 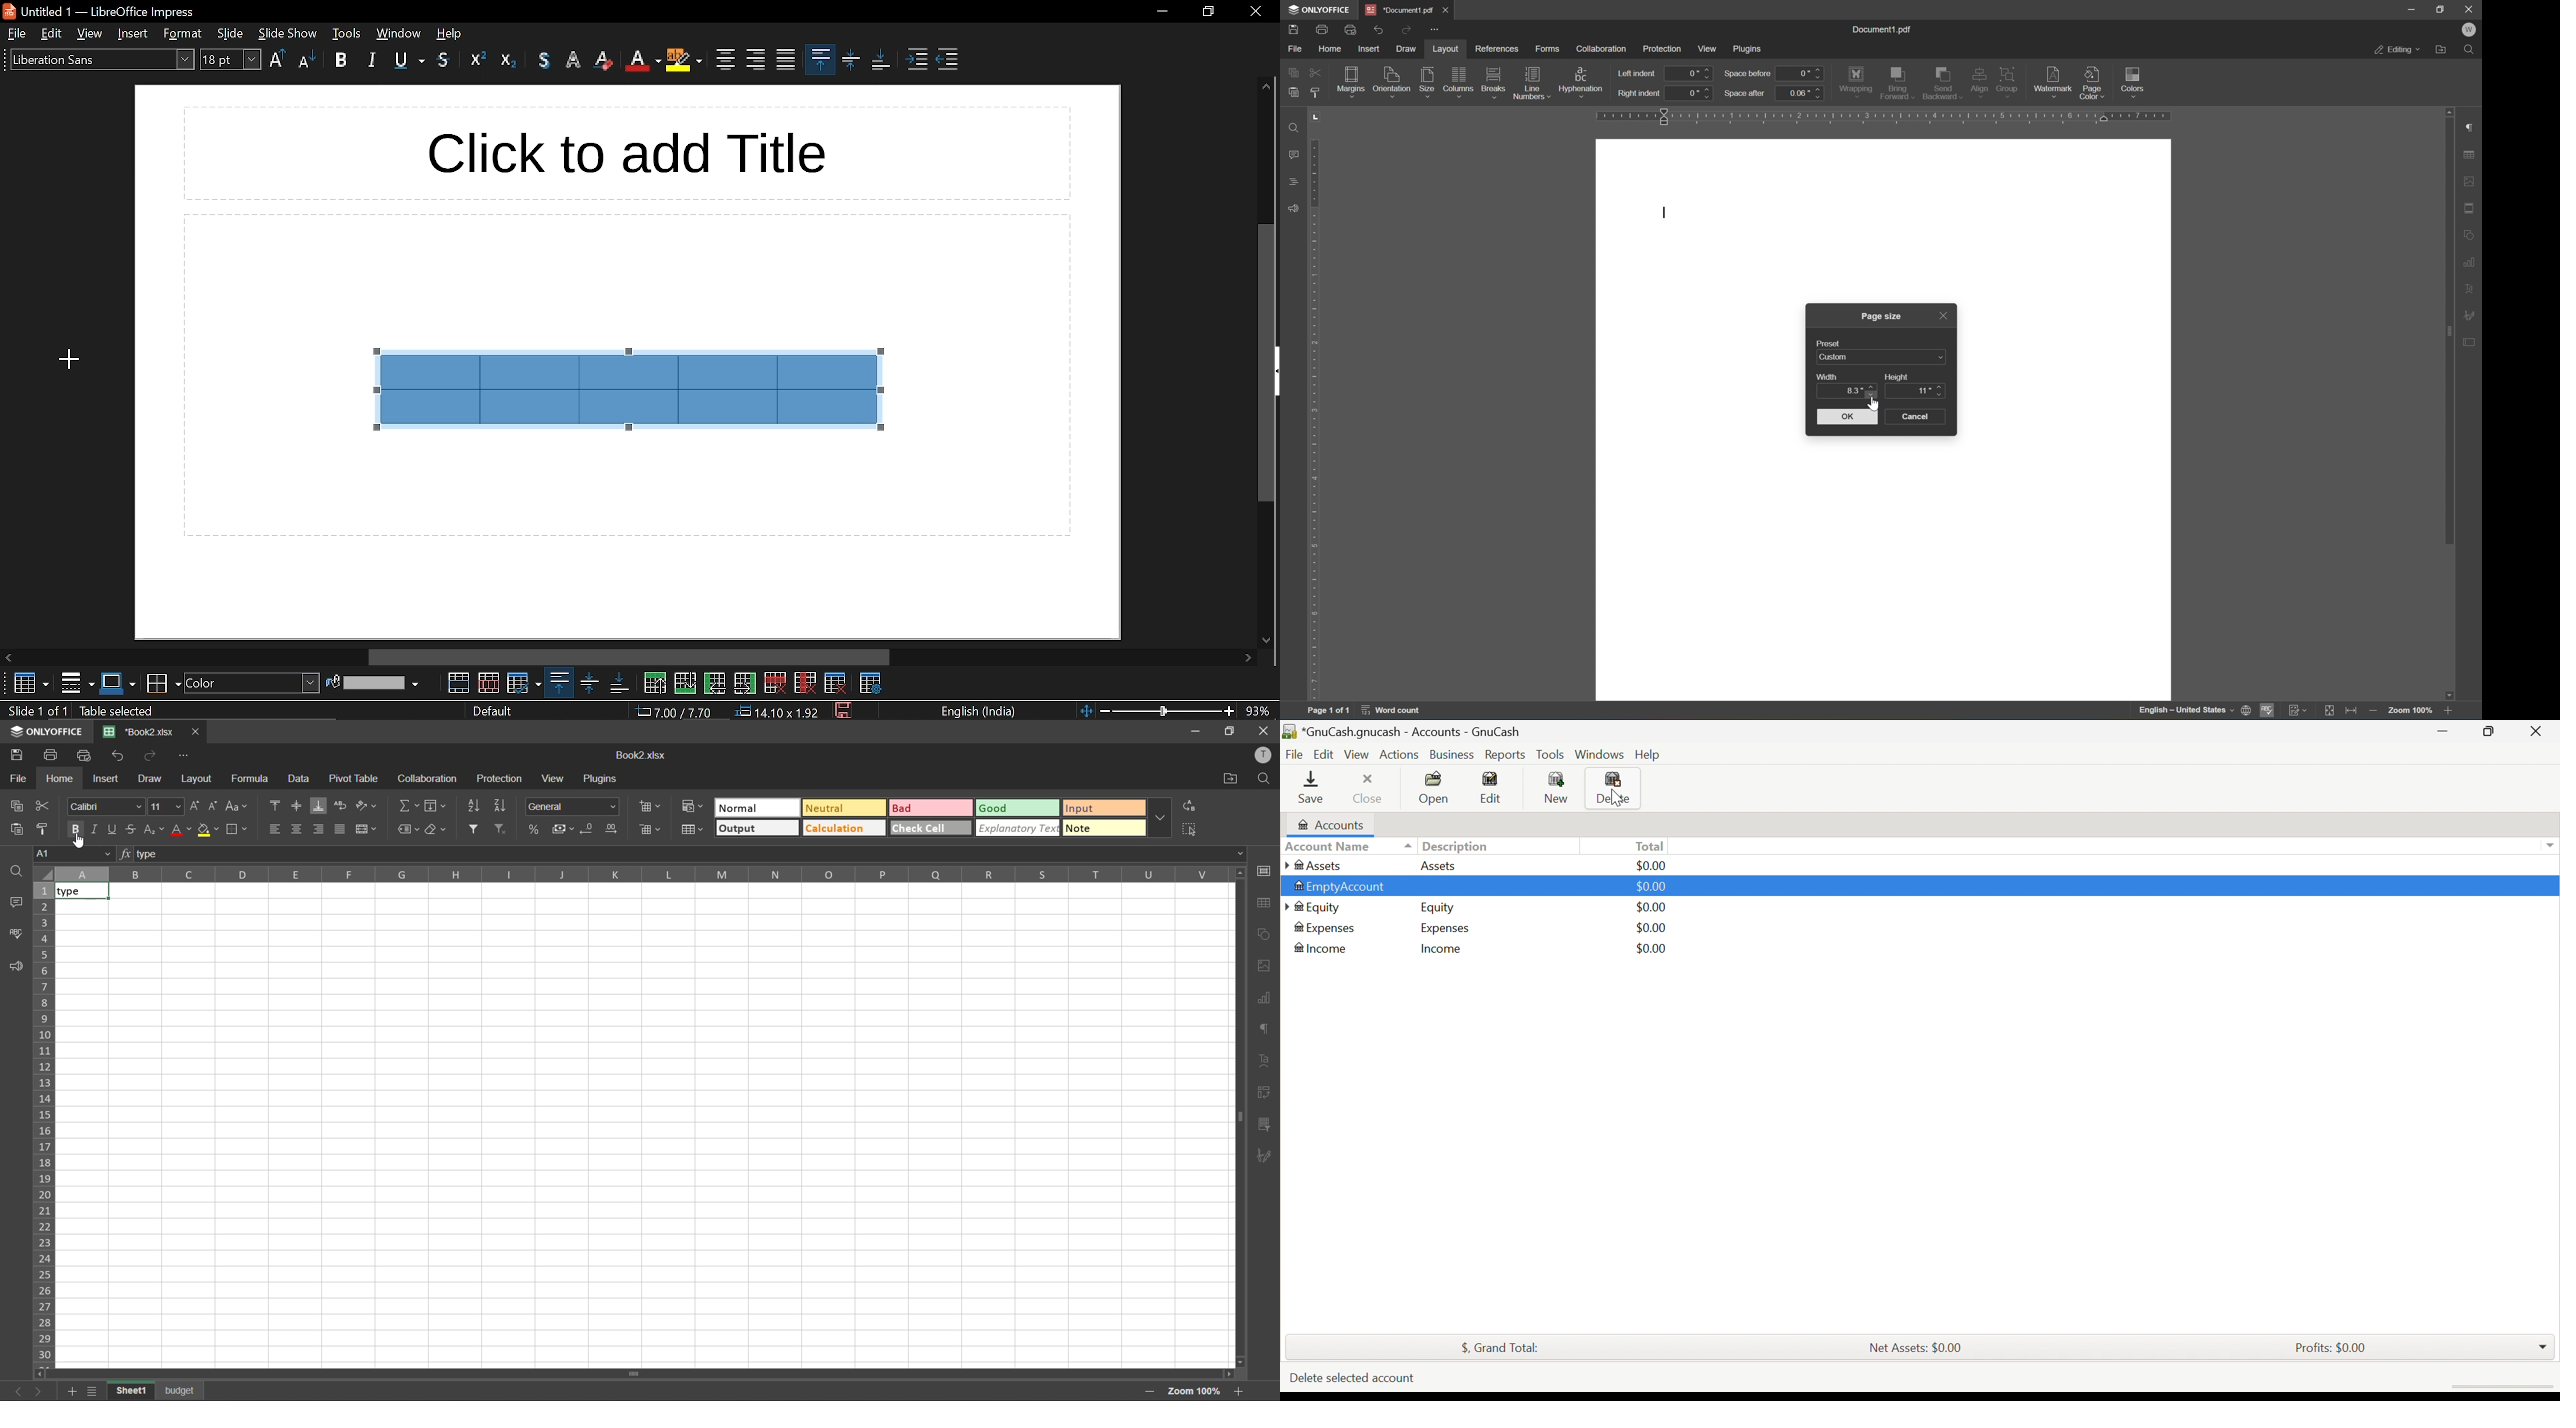 I want to click on Drop Down, so click(x=2547, y=844).